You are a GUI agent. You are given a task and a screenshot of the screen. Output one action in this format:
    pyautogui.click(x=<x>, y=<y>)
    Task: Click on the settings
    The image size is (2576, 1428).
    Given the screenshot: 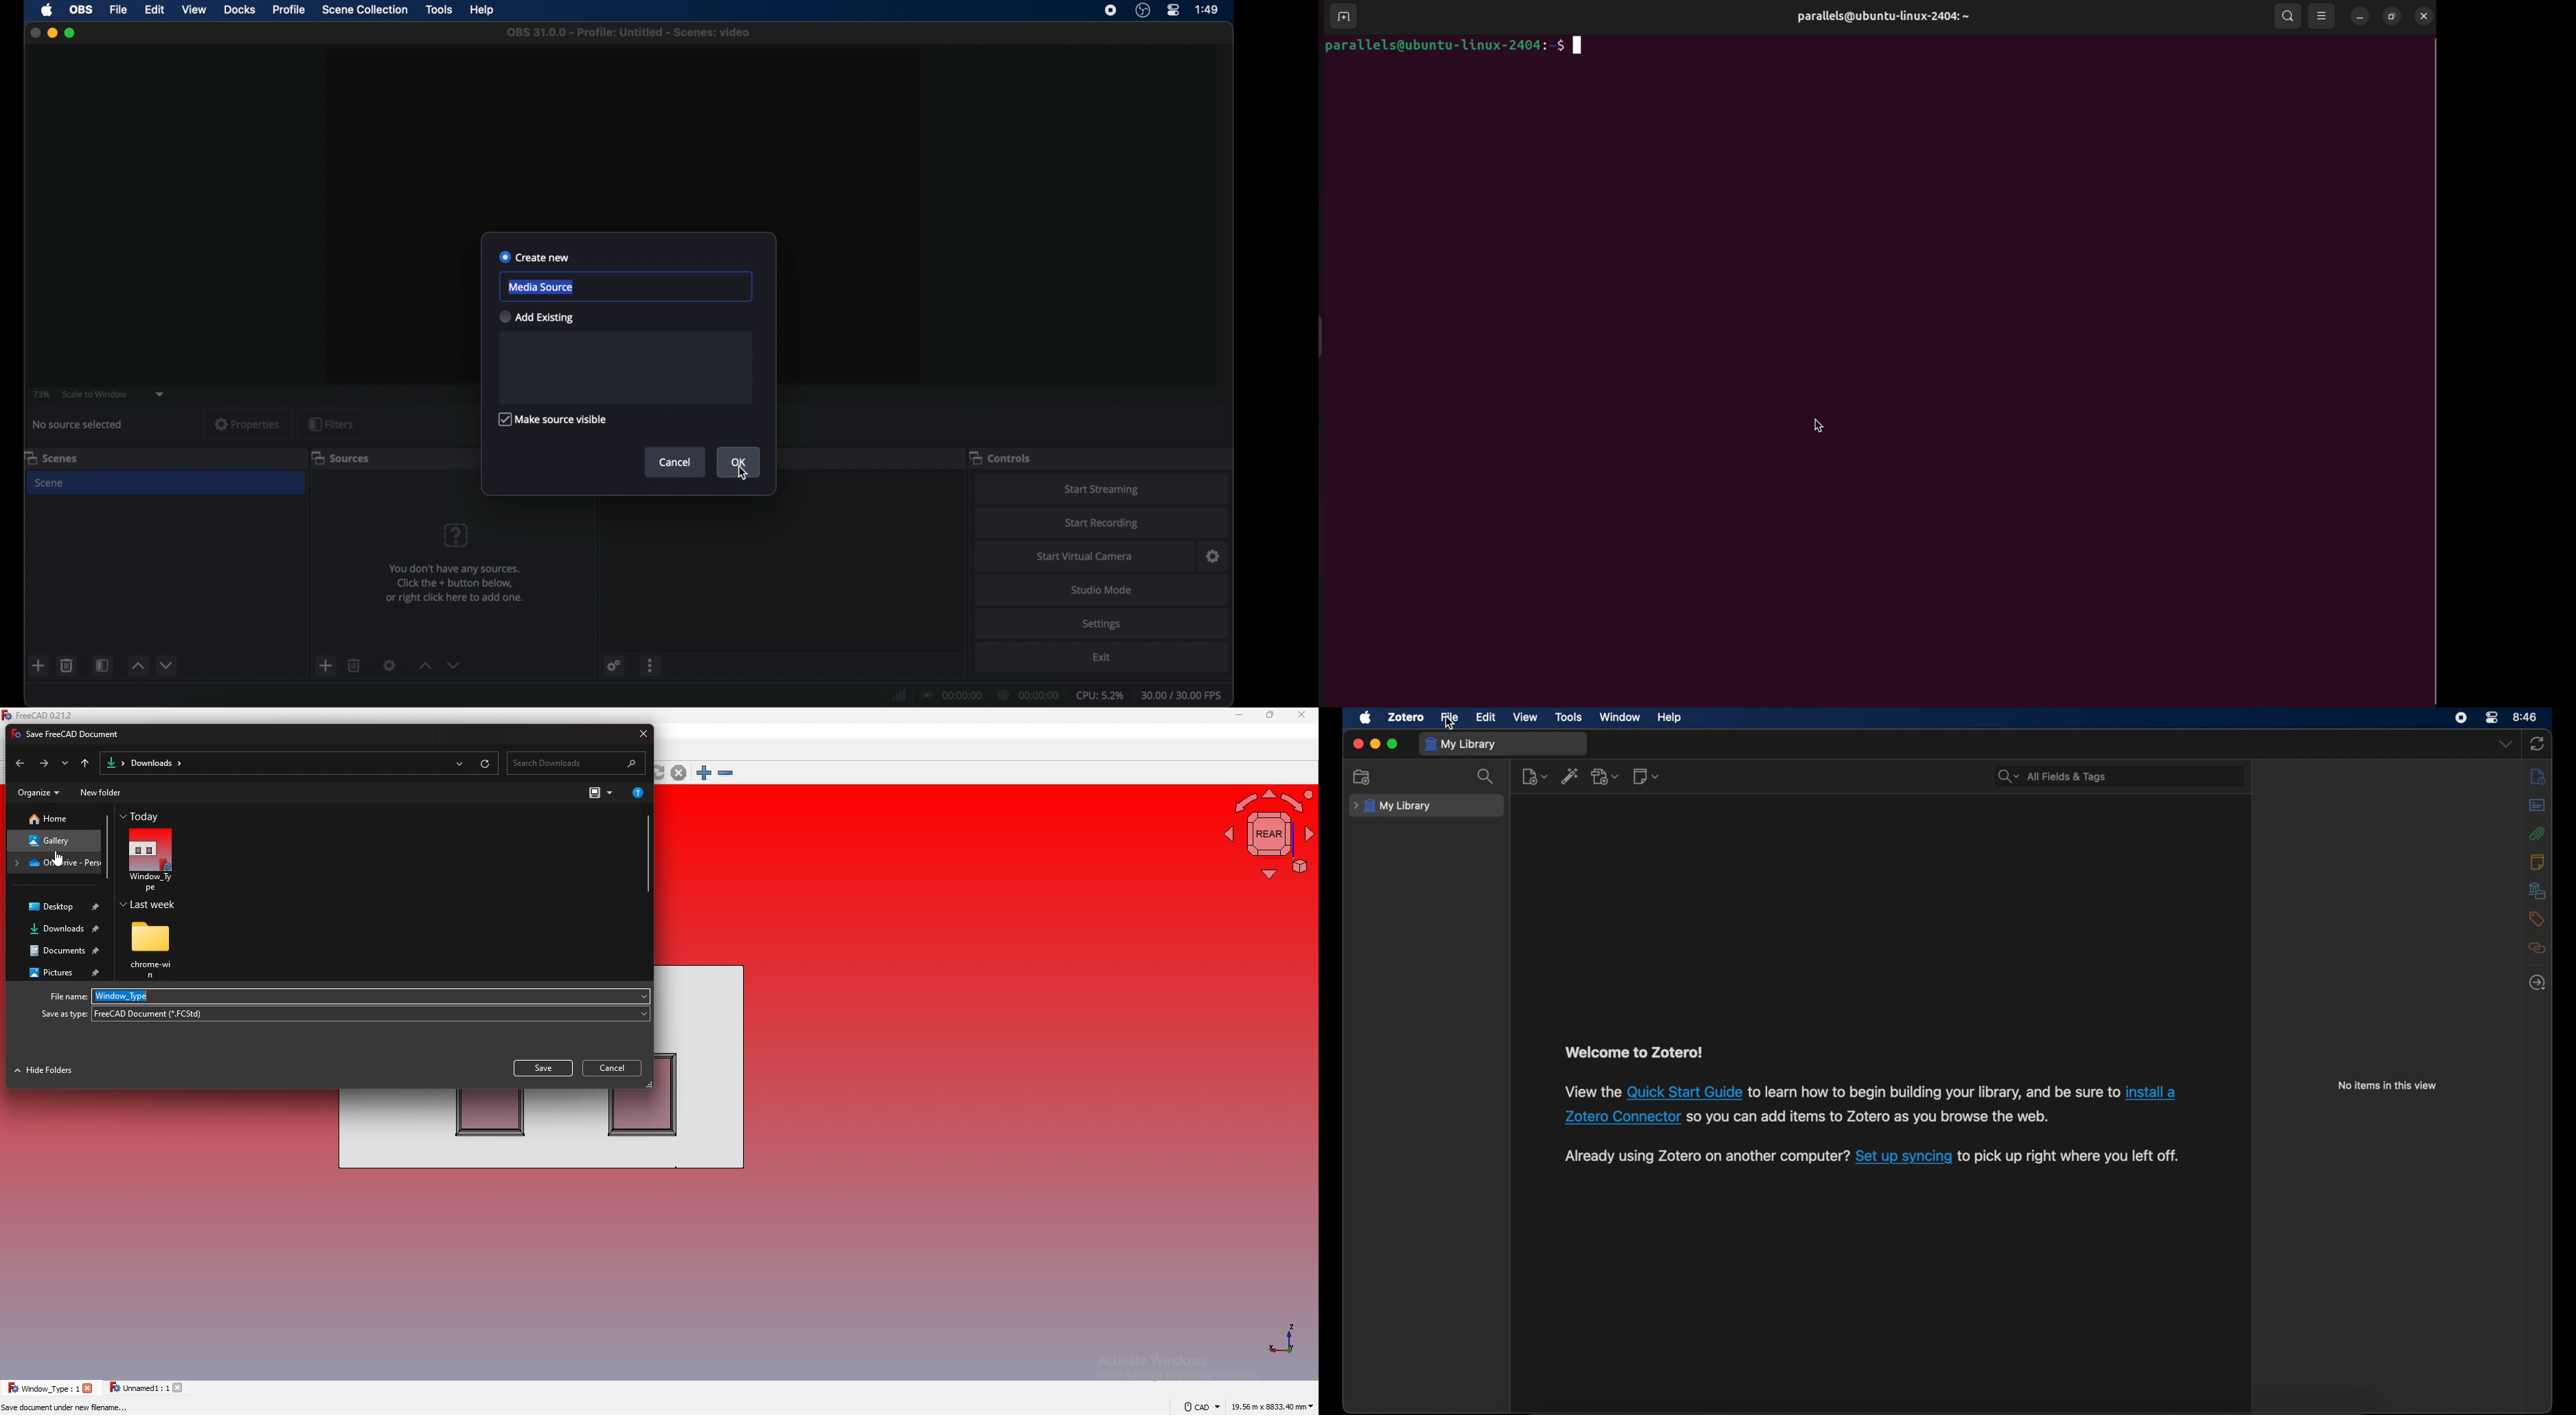 What is the action you would take?
    pyautogui.click(x=614, y=666)
    